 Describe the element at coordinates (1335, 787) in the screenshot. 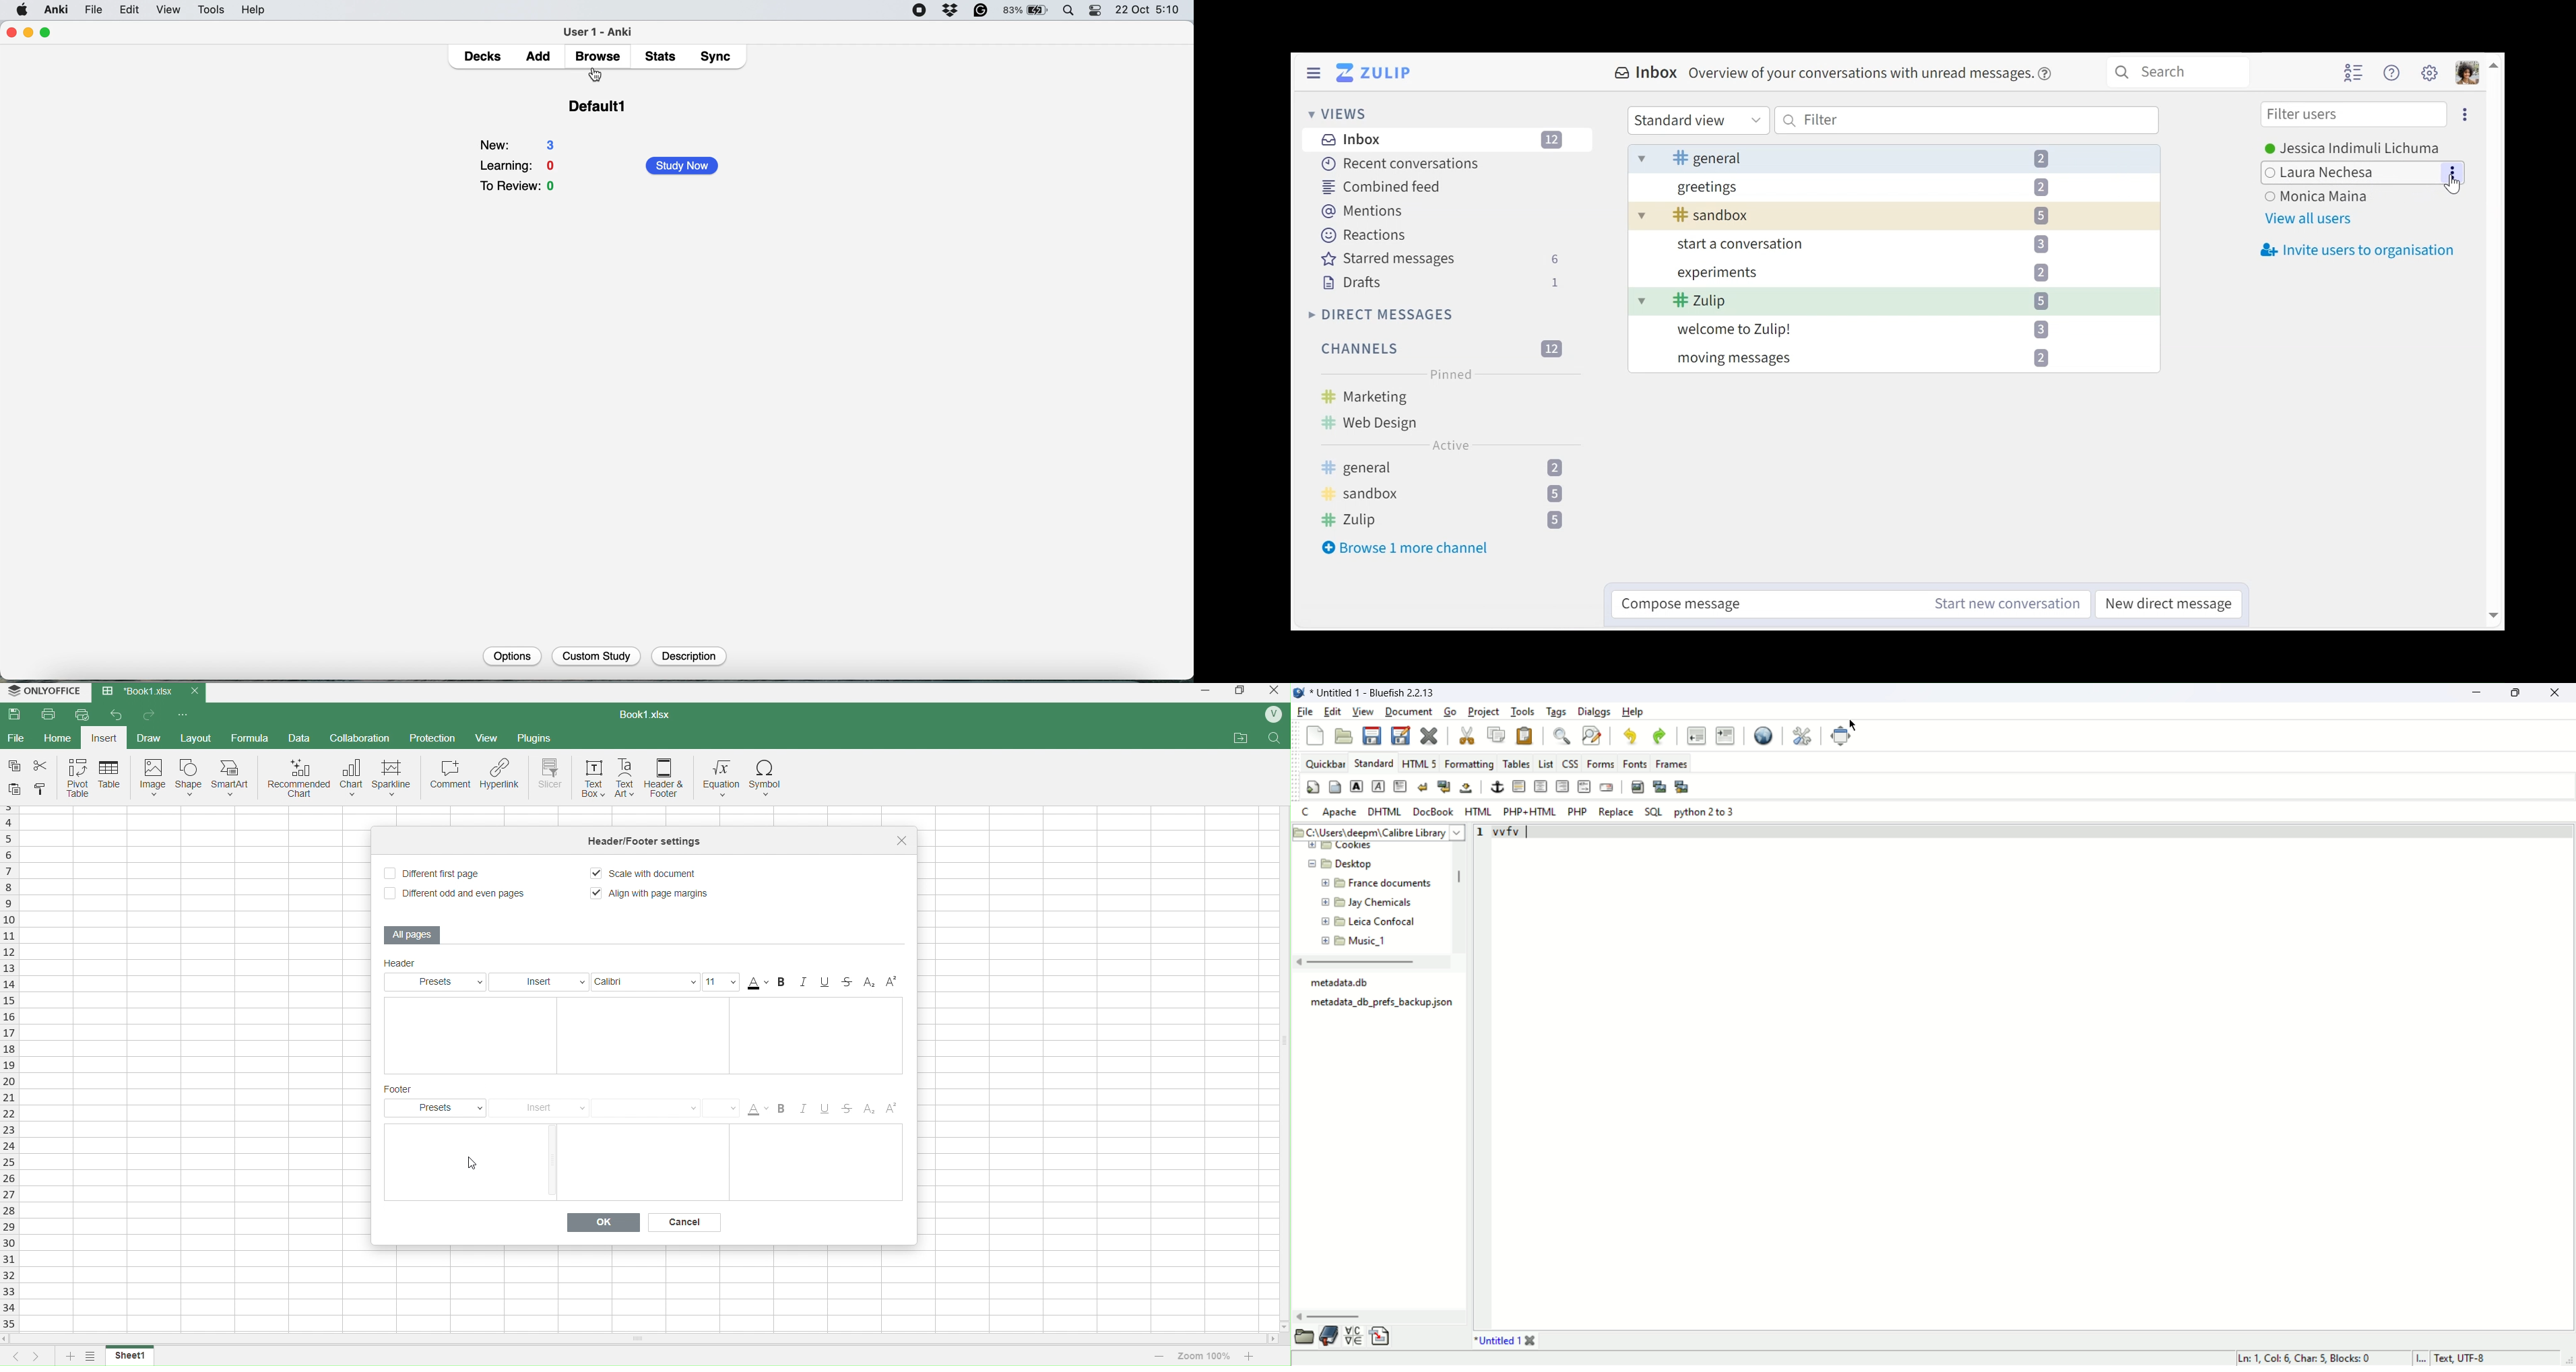

I see `body` at that location.